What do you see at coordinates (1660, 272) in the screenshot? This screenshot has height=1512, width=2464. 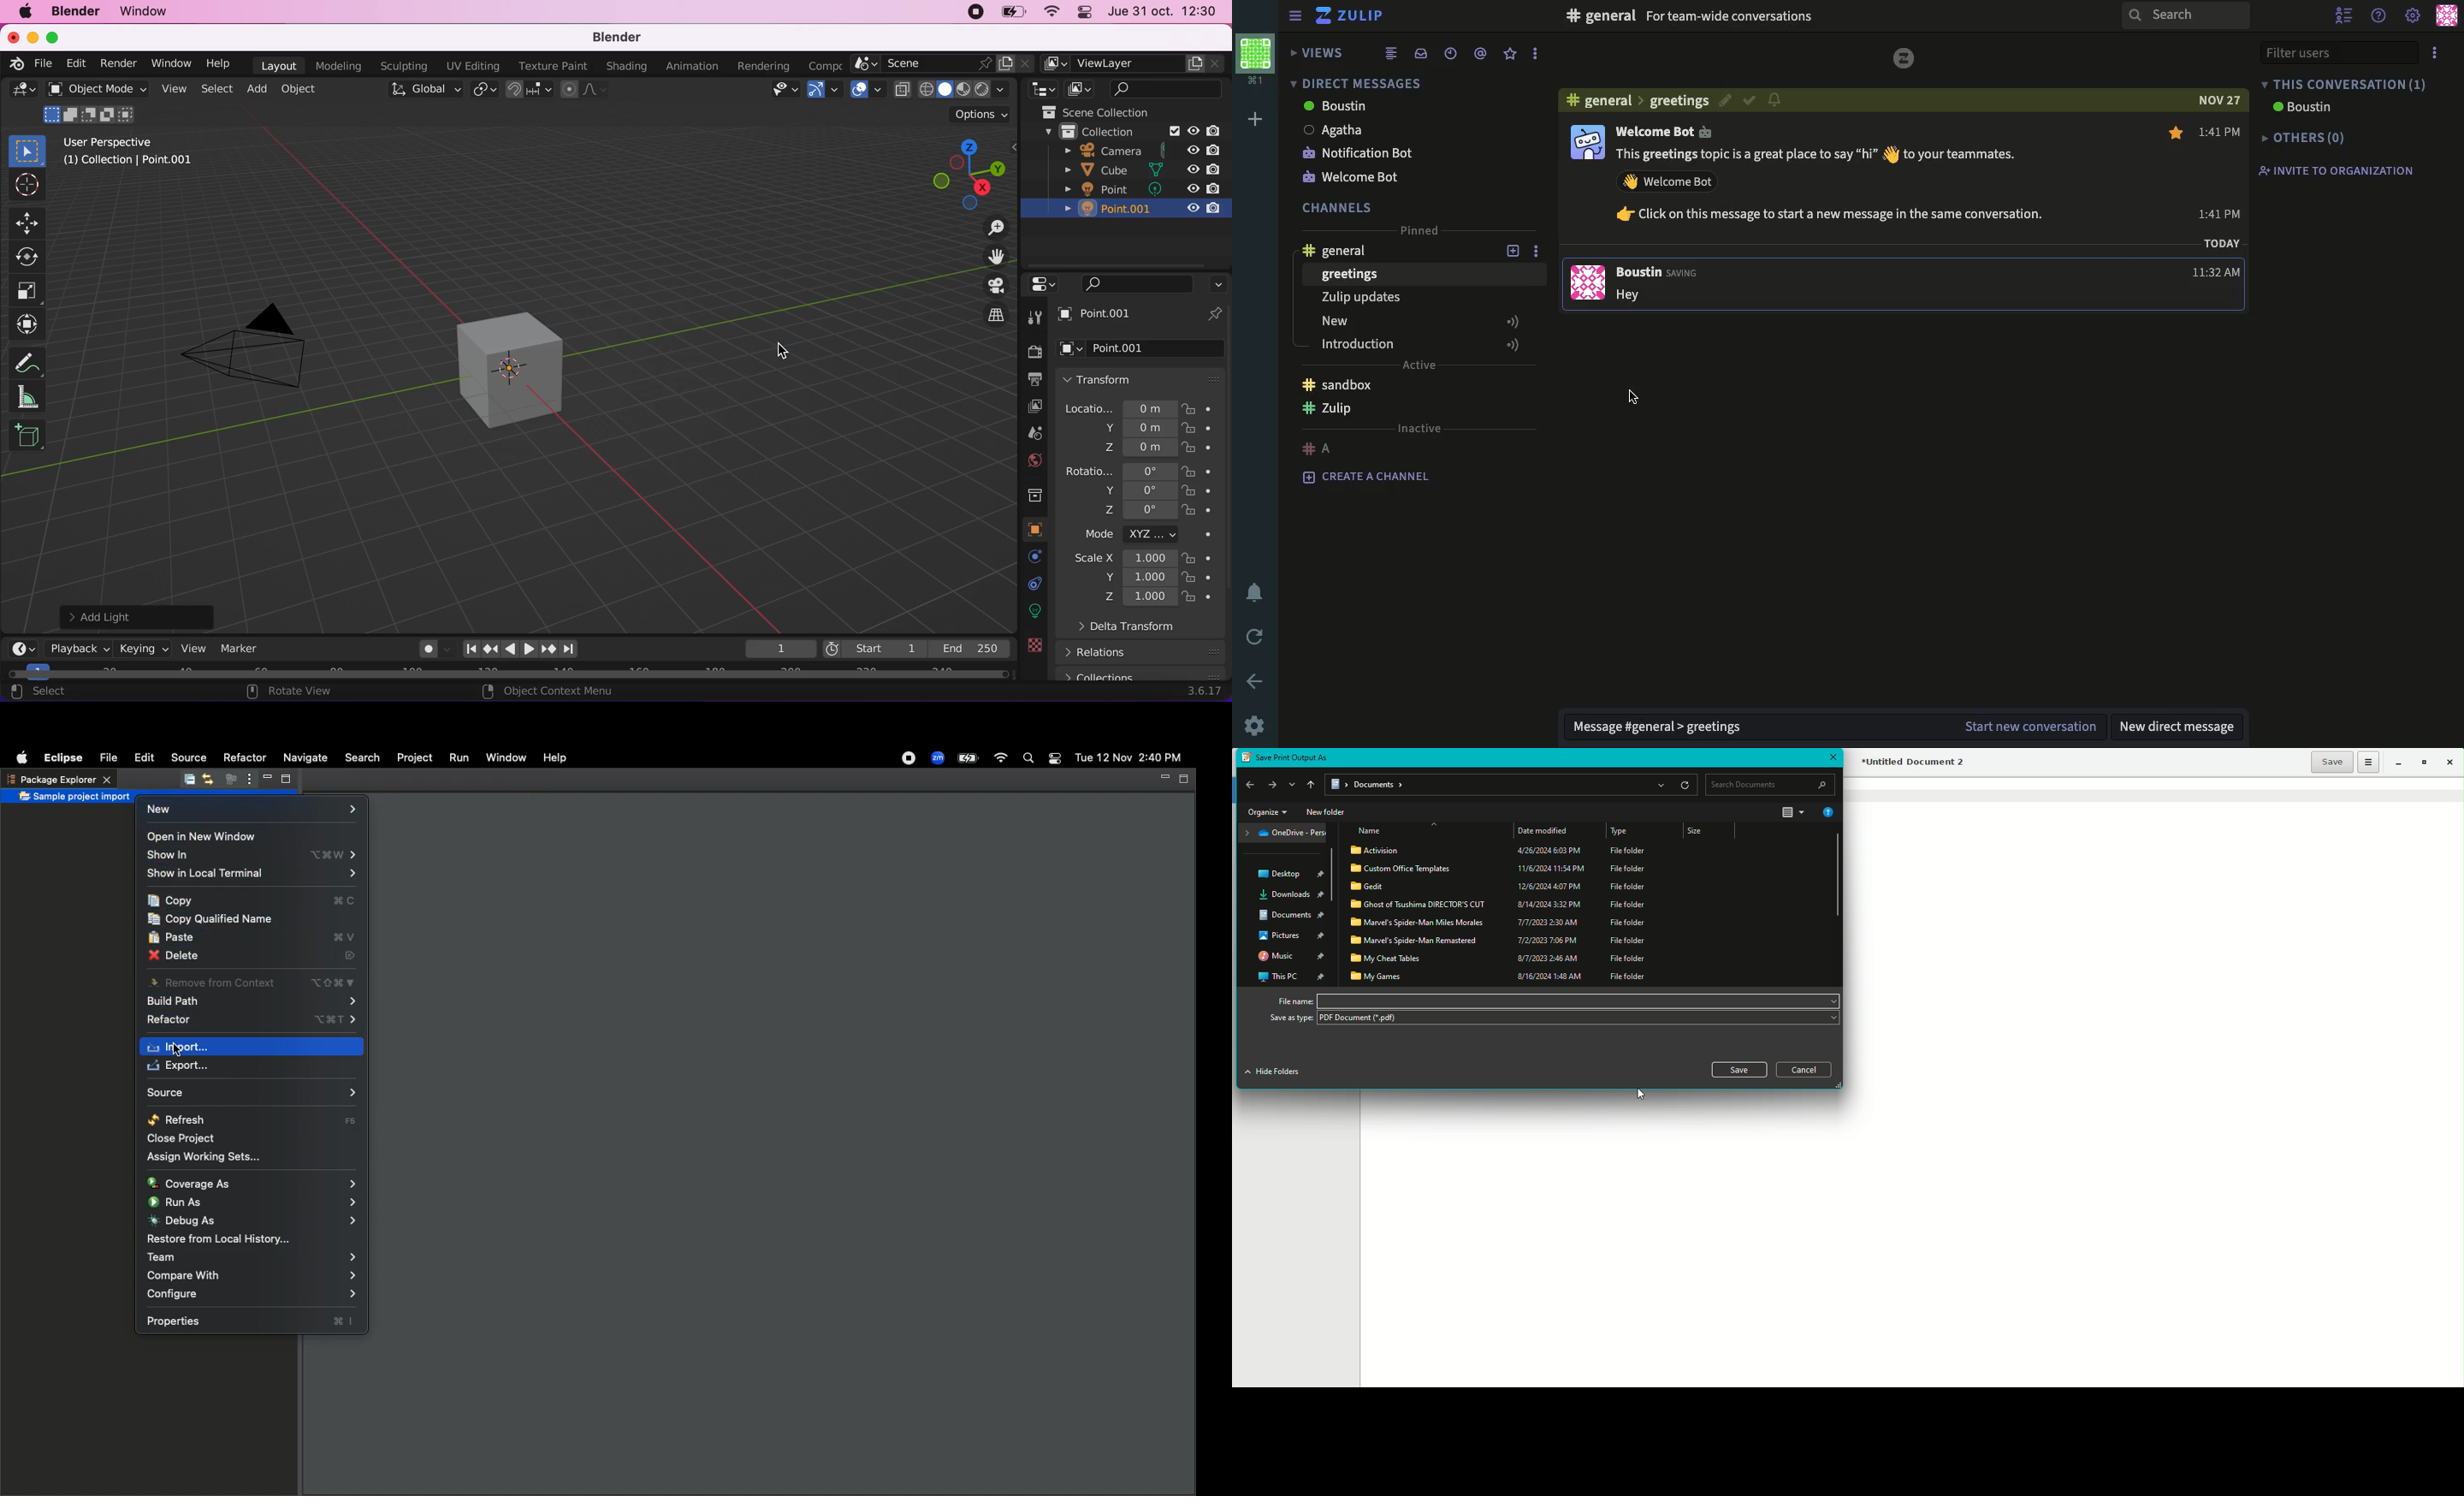 I see `Boustin saving` at bounding box center [1660, 272].